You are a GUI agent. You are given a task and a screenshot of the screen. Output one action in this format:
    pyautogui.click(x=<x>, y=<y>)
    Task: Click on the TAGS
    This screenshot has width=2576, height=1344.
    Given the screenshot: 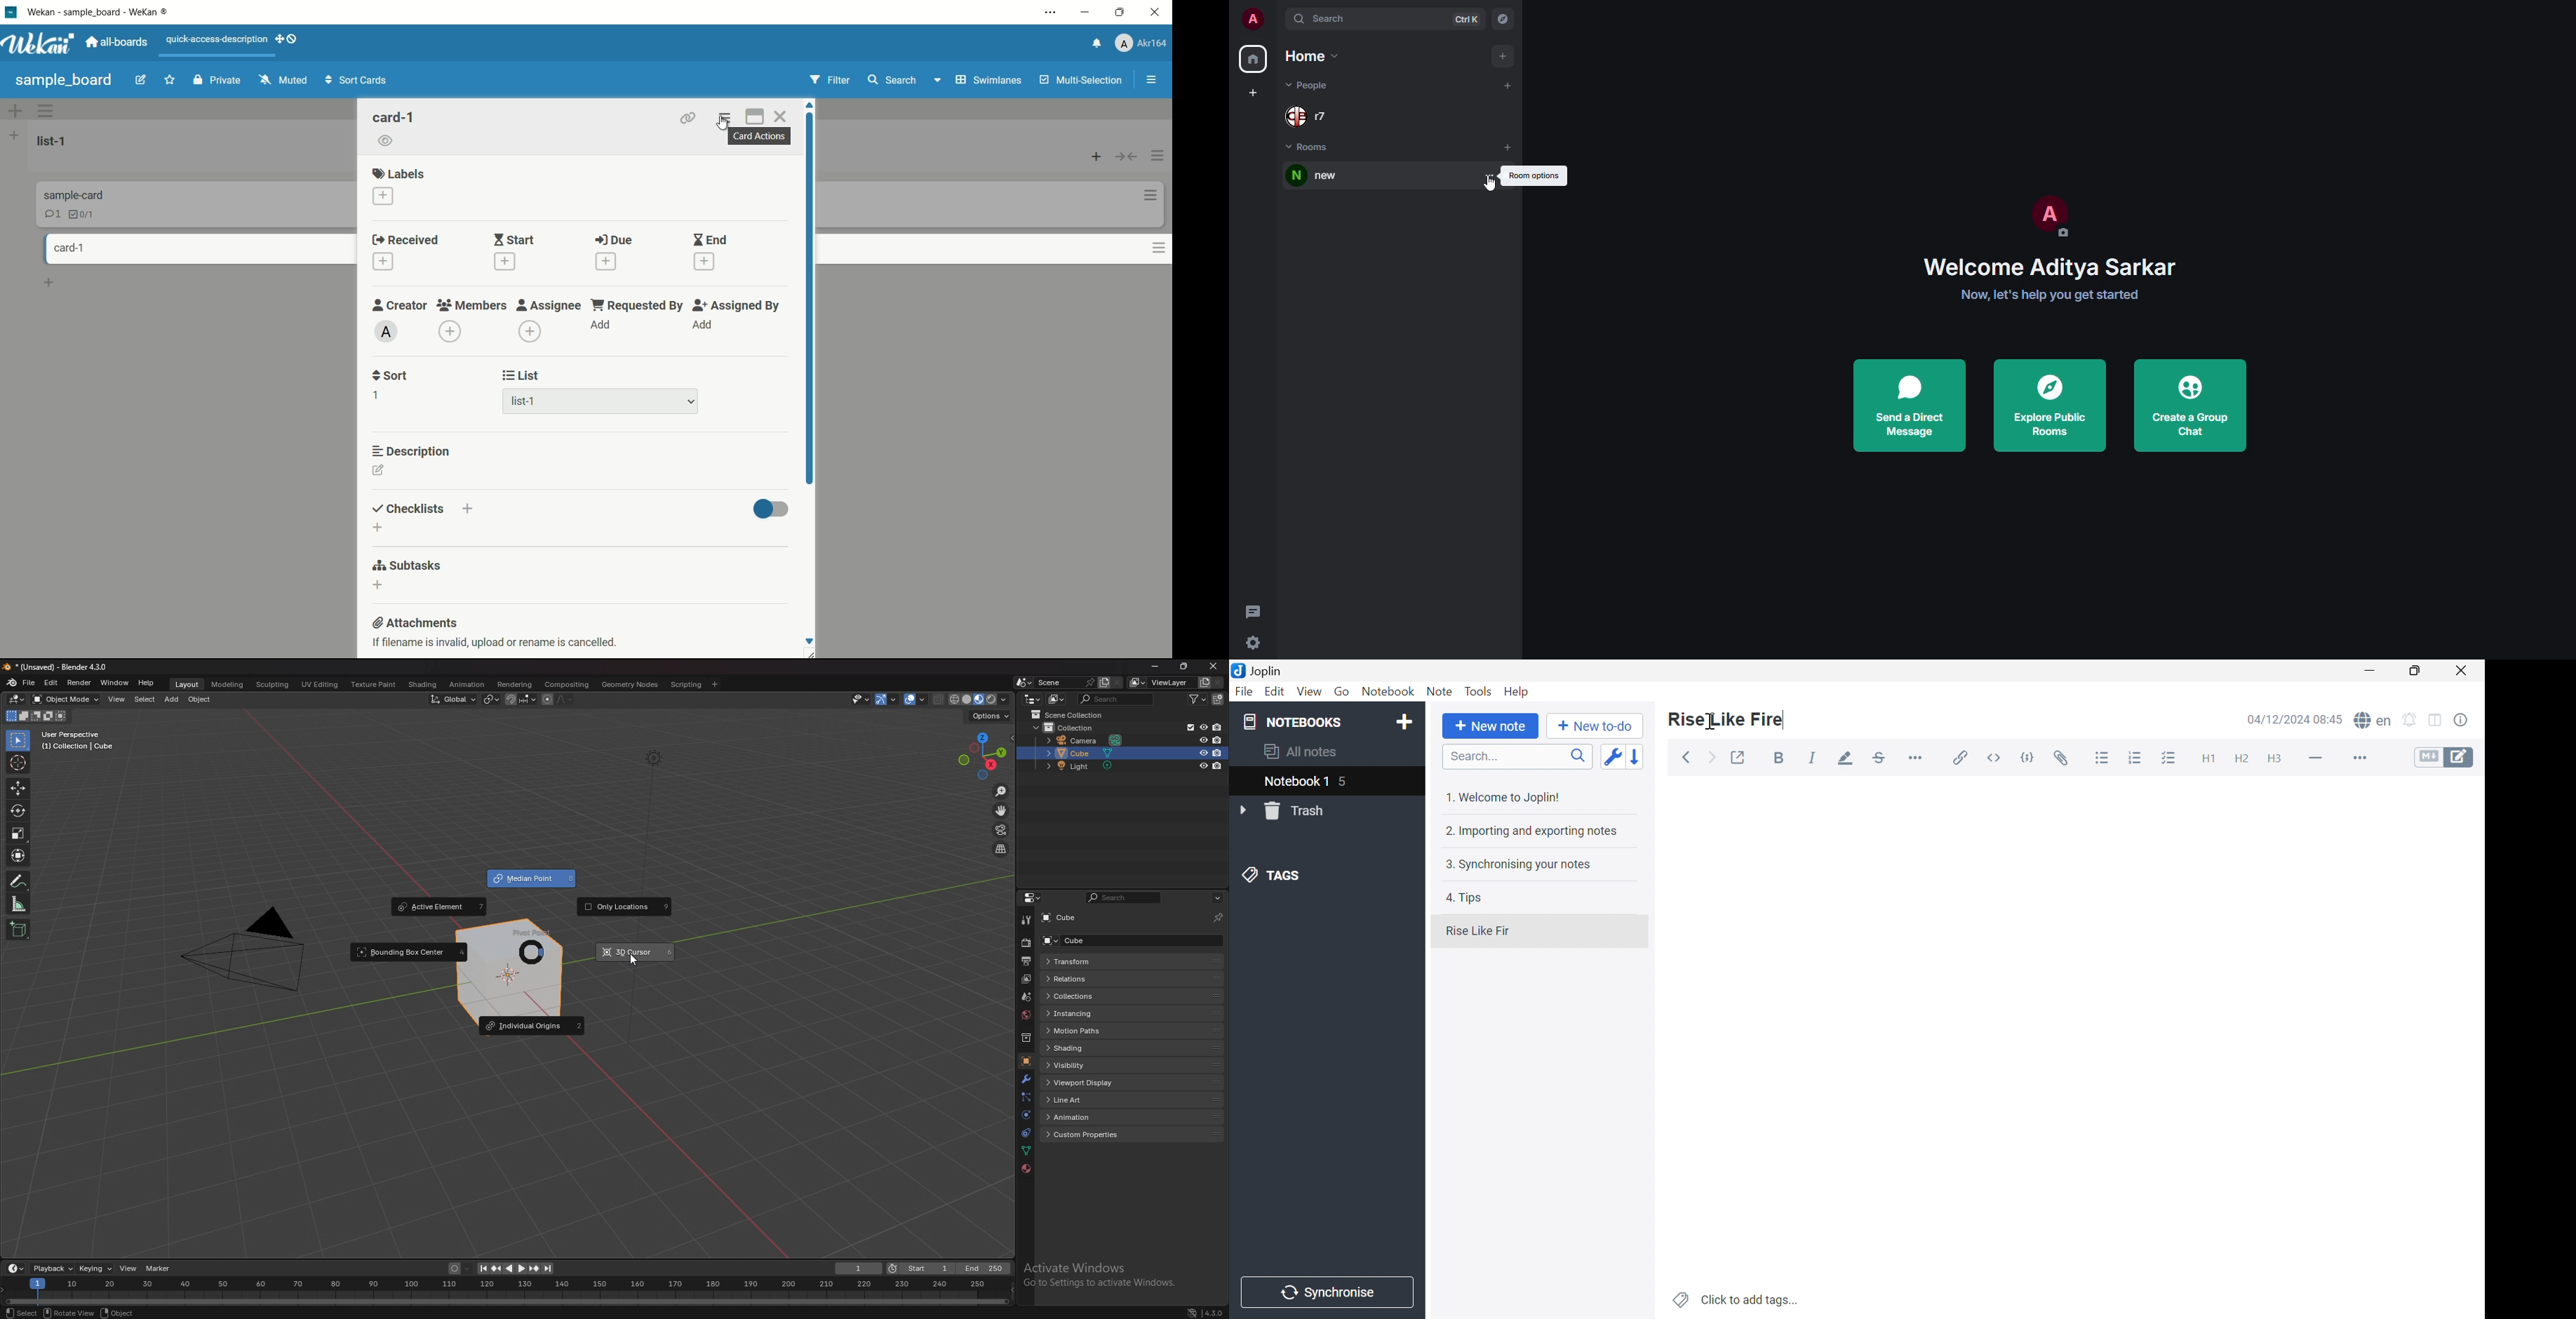 What is the action you would take?
    pyautogui.click(x=1276, y=876)
    